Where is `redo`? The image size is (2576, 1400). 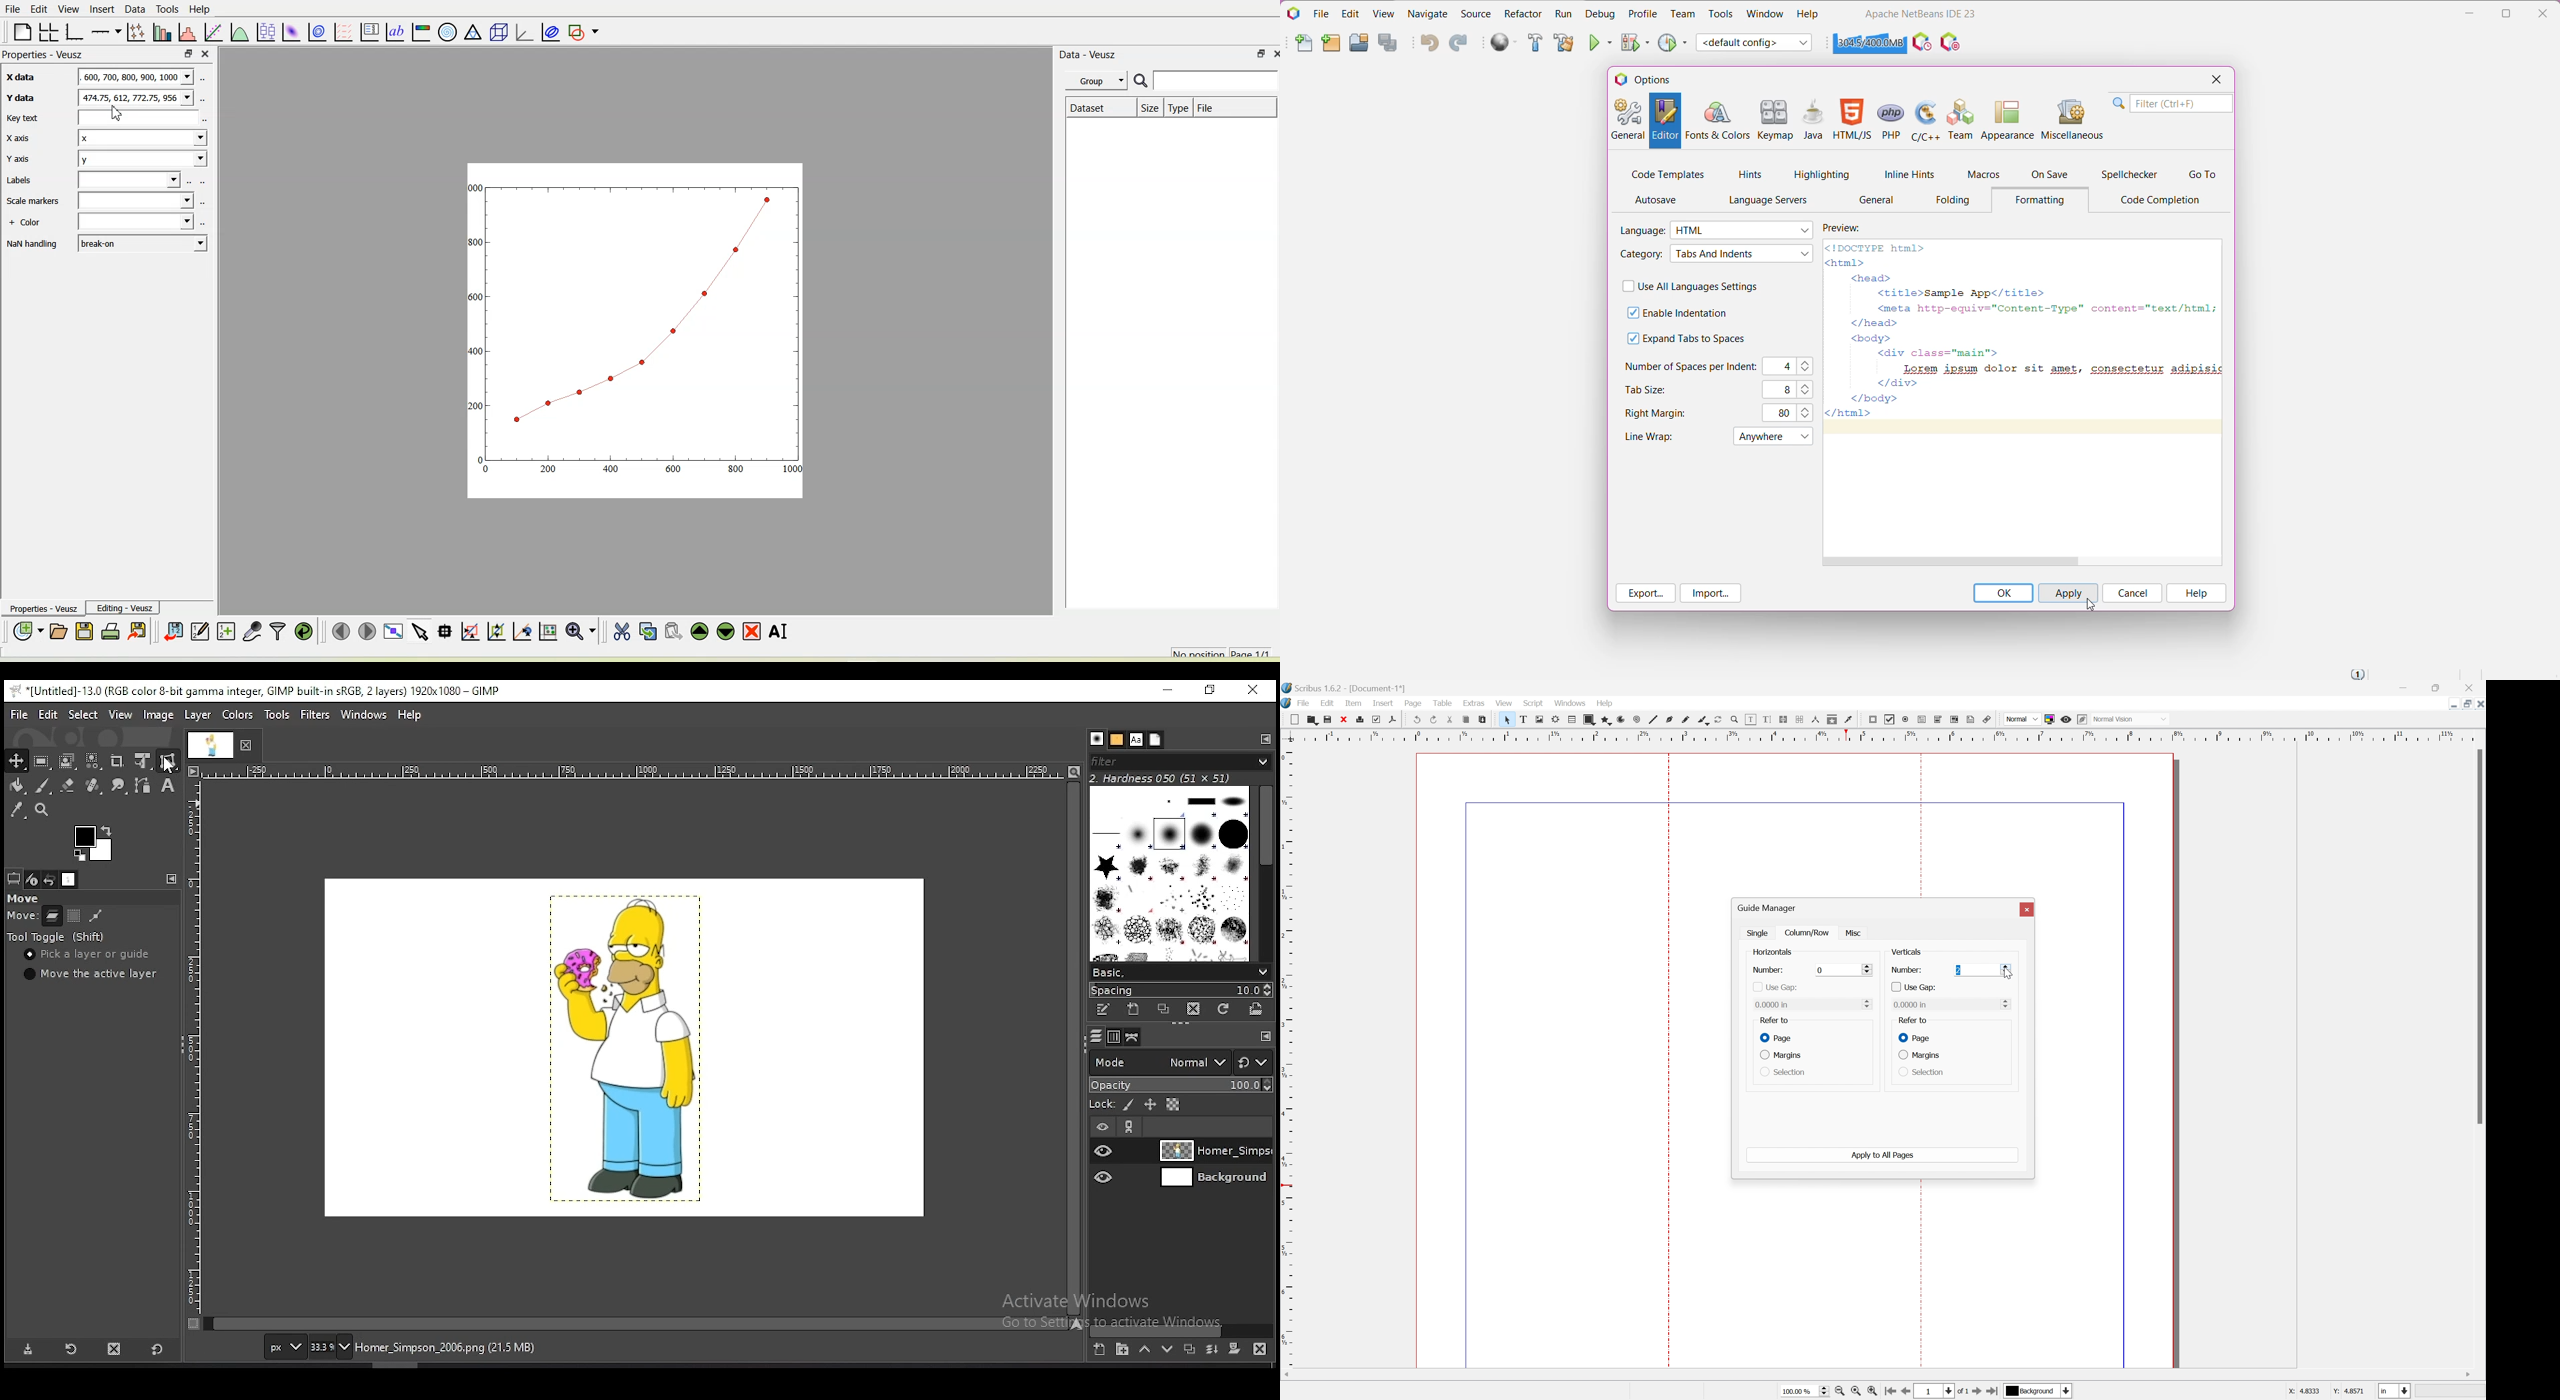 redo is located at coordinates (1433, 719).